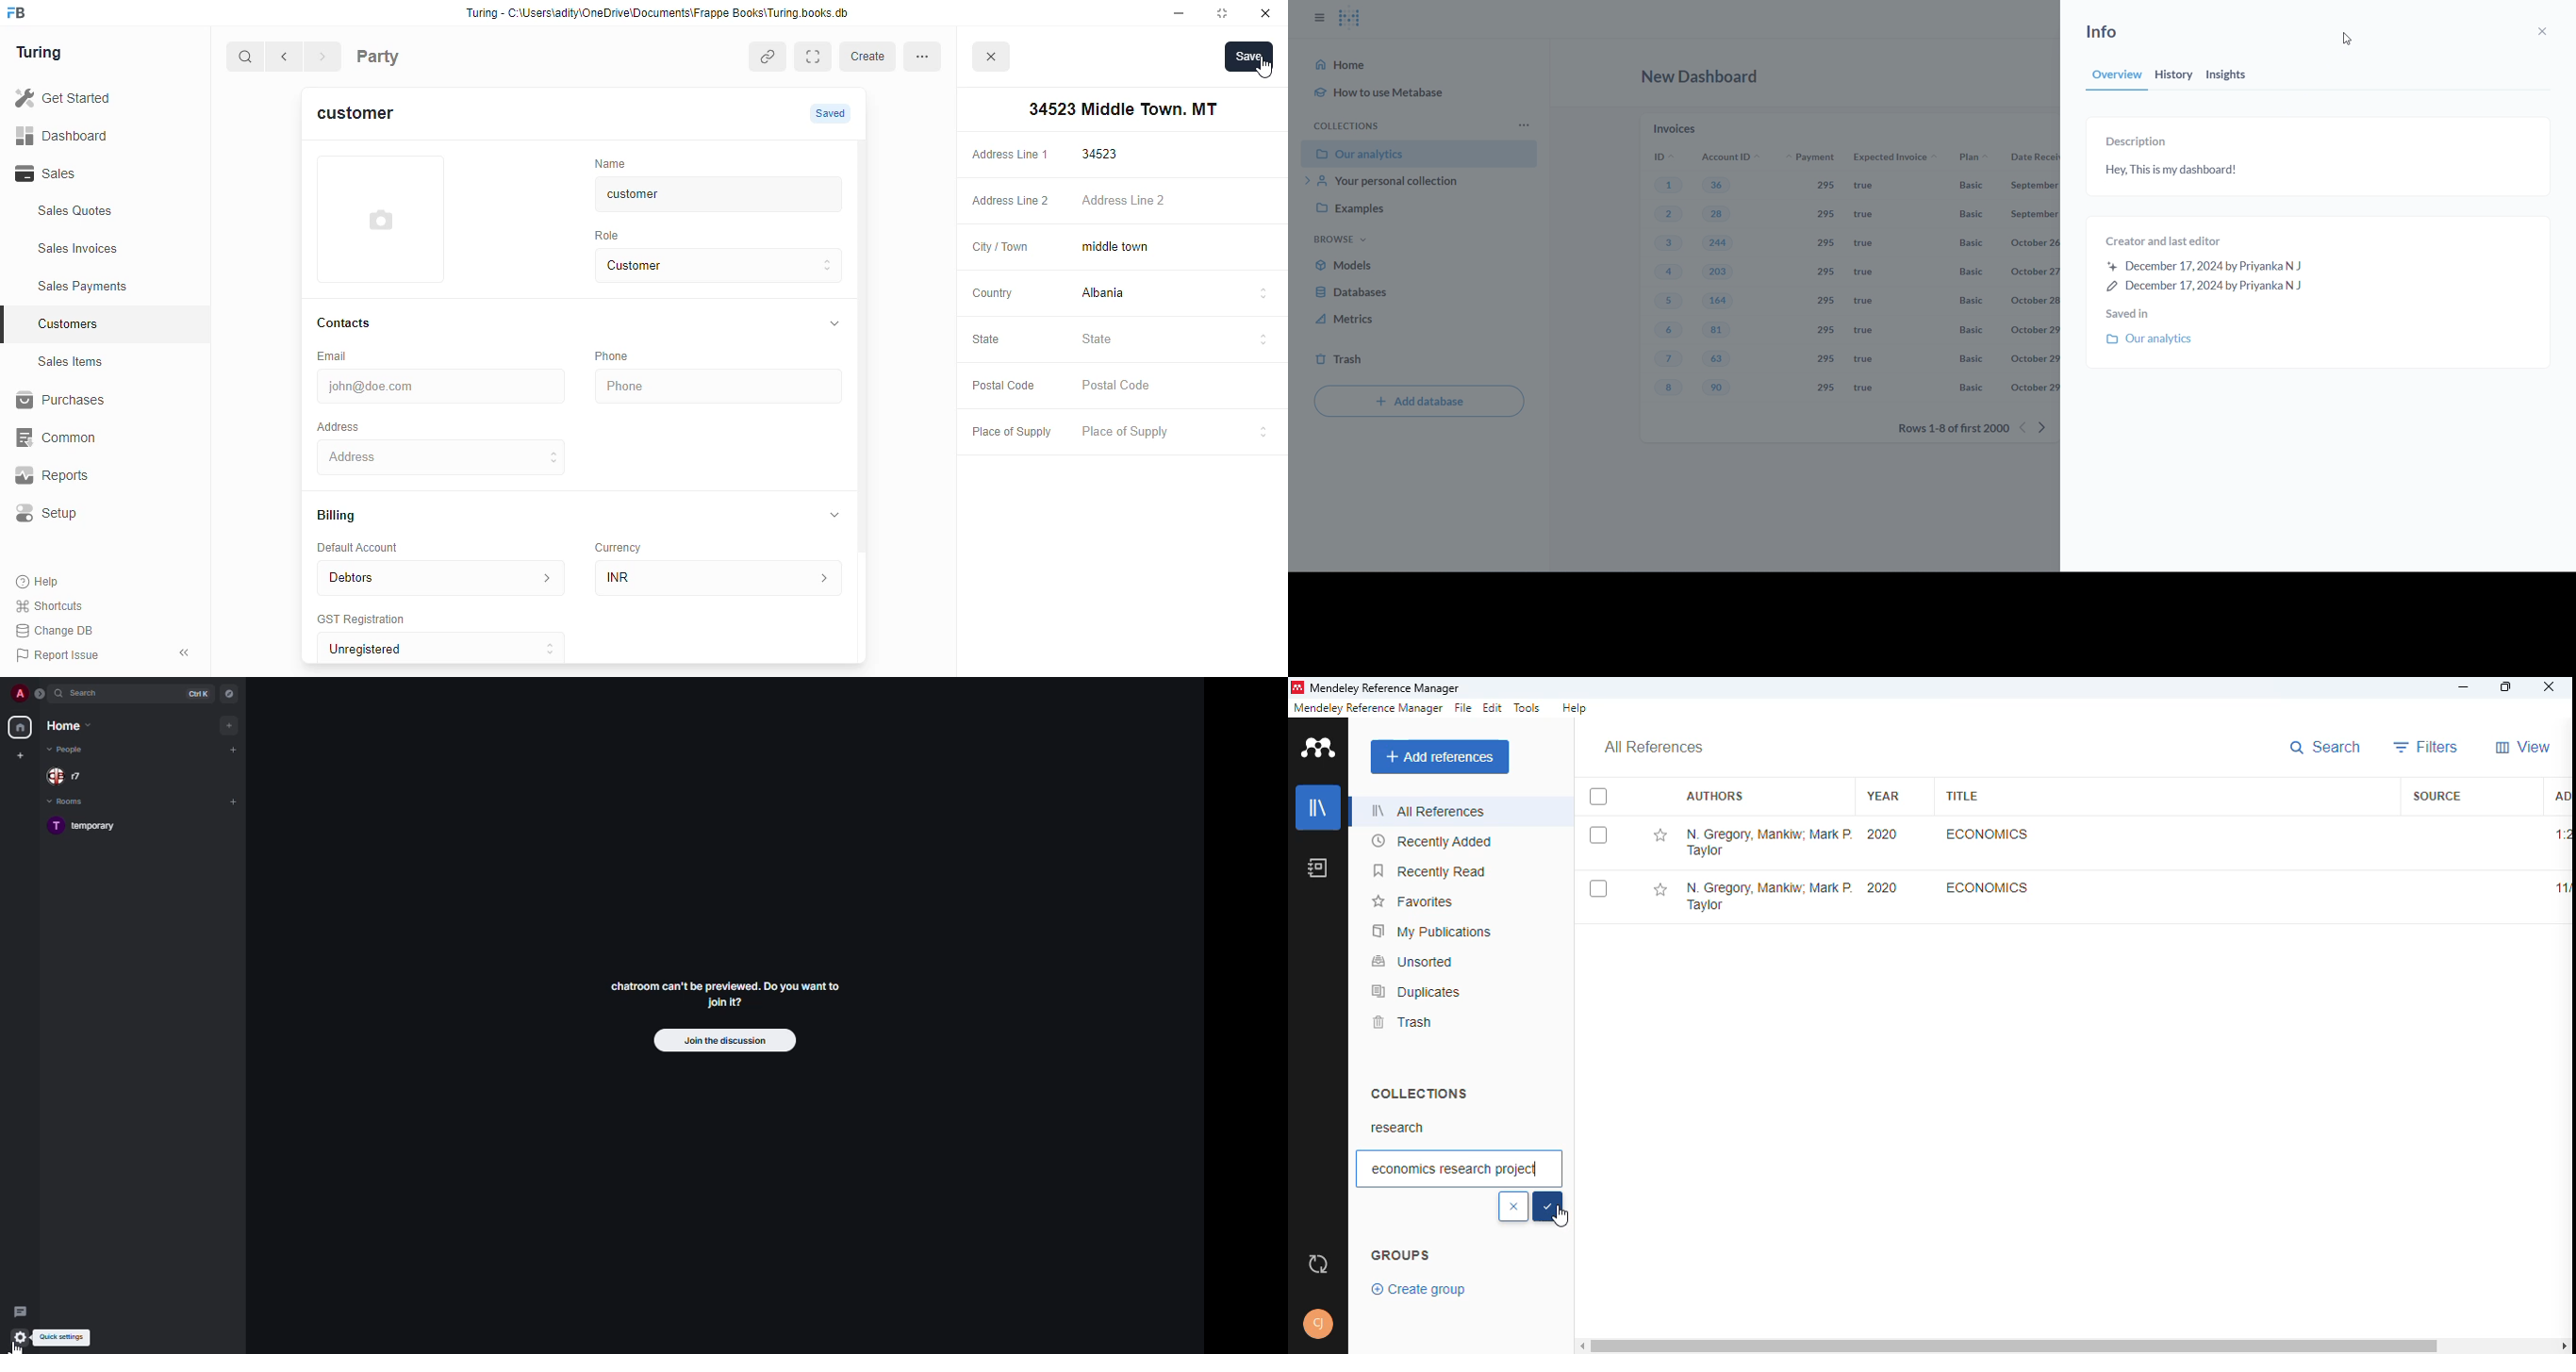 This screenshot has height=1372, width=2576. What do you see at coordinates (622, 355) in the screenshot?
I see `Phone` at bounding box center [622, 355].